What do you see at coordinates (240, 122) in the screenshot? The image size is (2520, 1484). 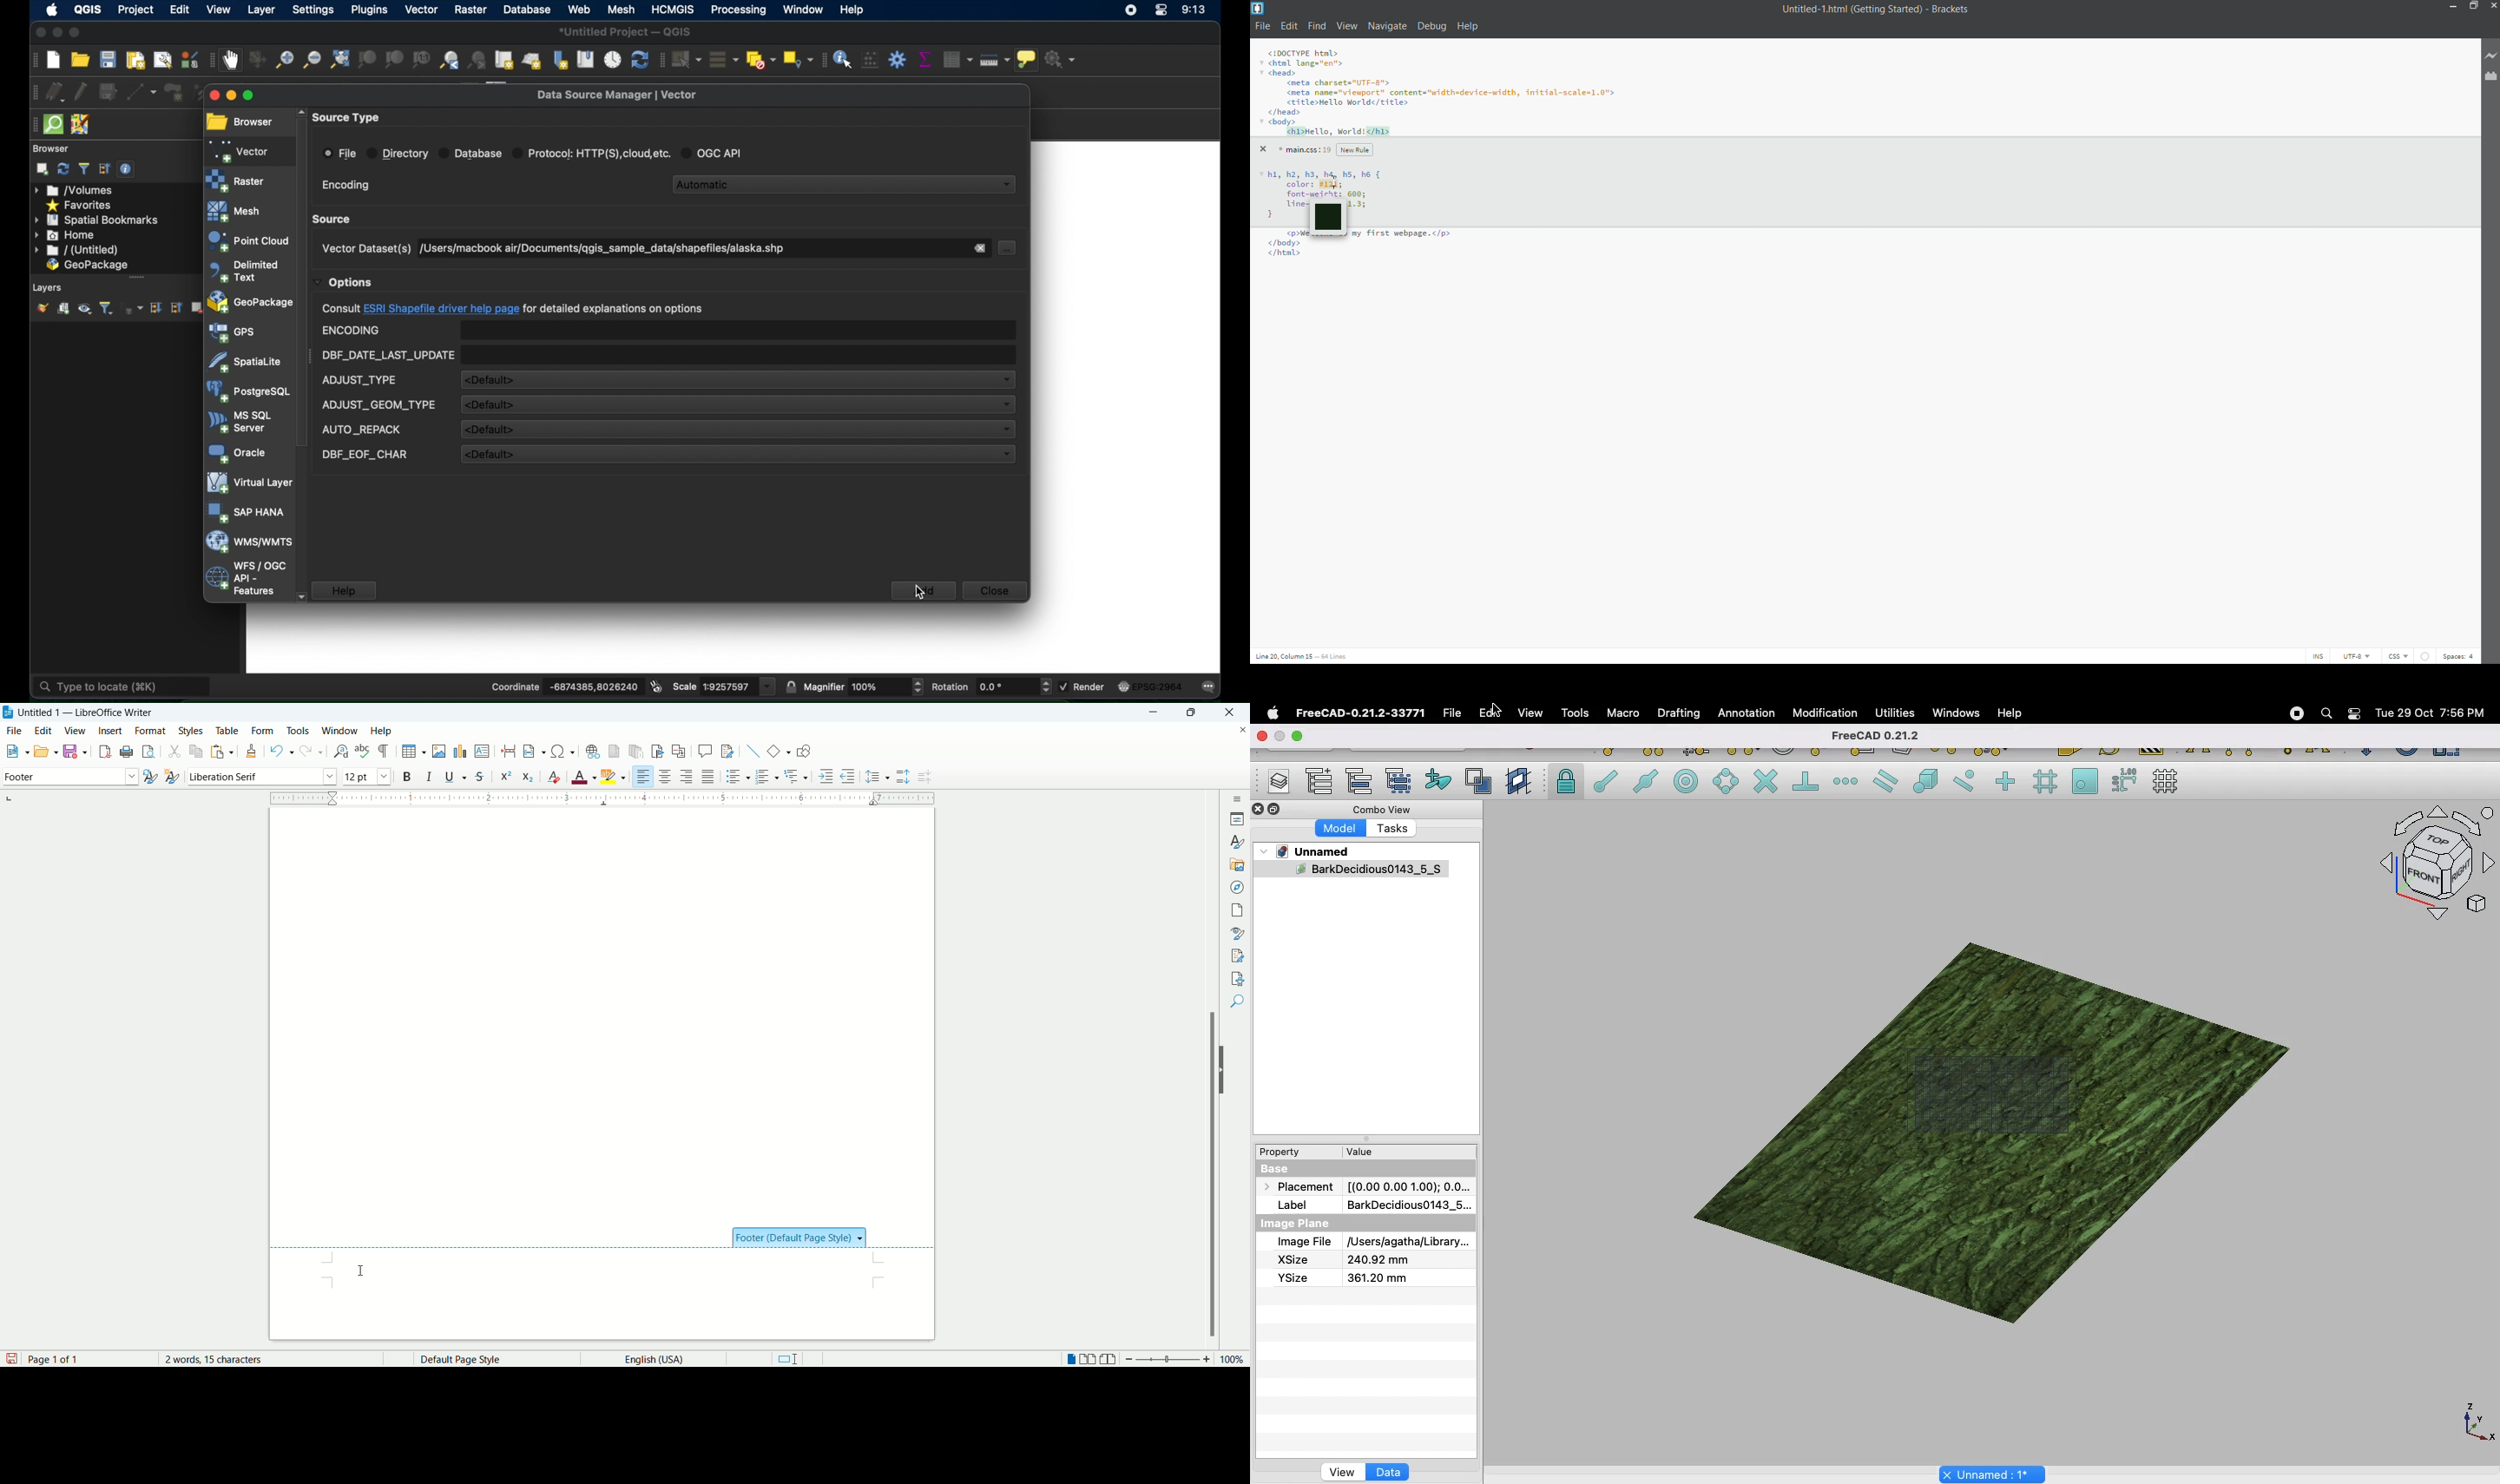 I see `browser` at bounding box center [240, 122].